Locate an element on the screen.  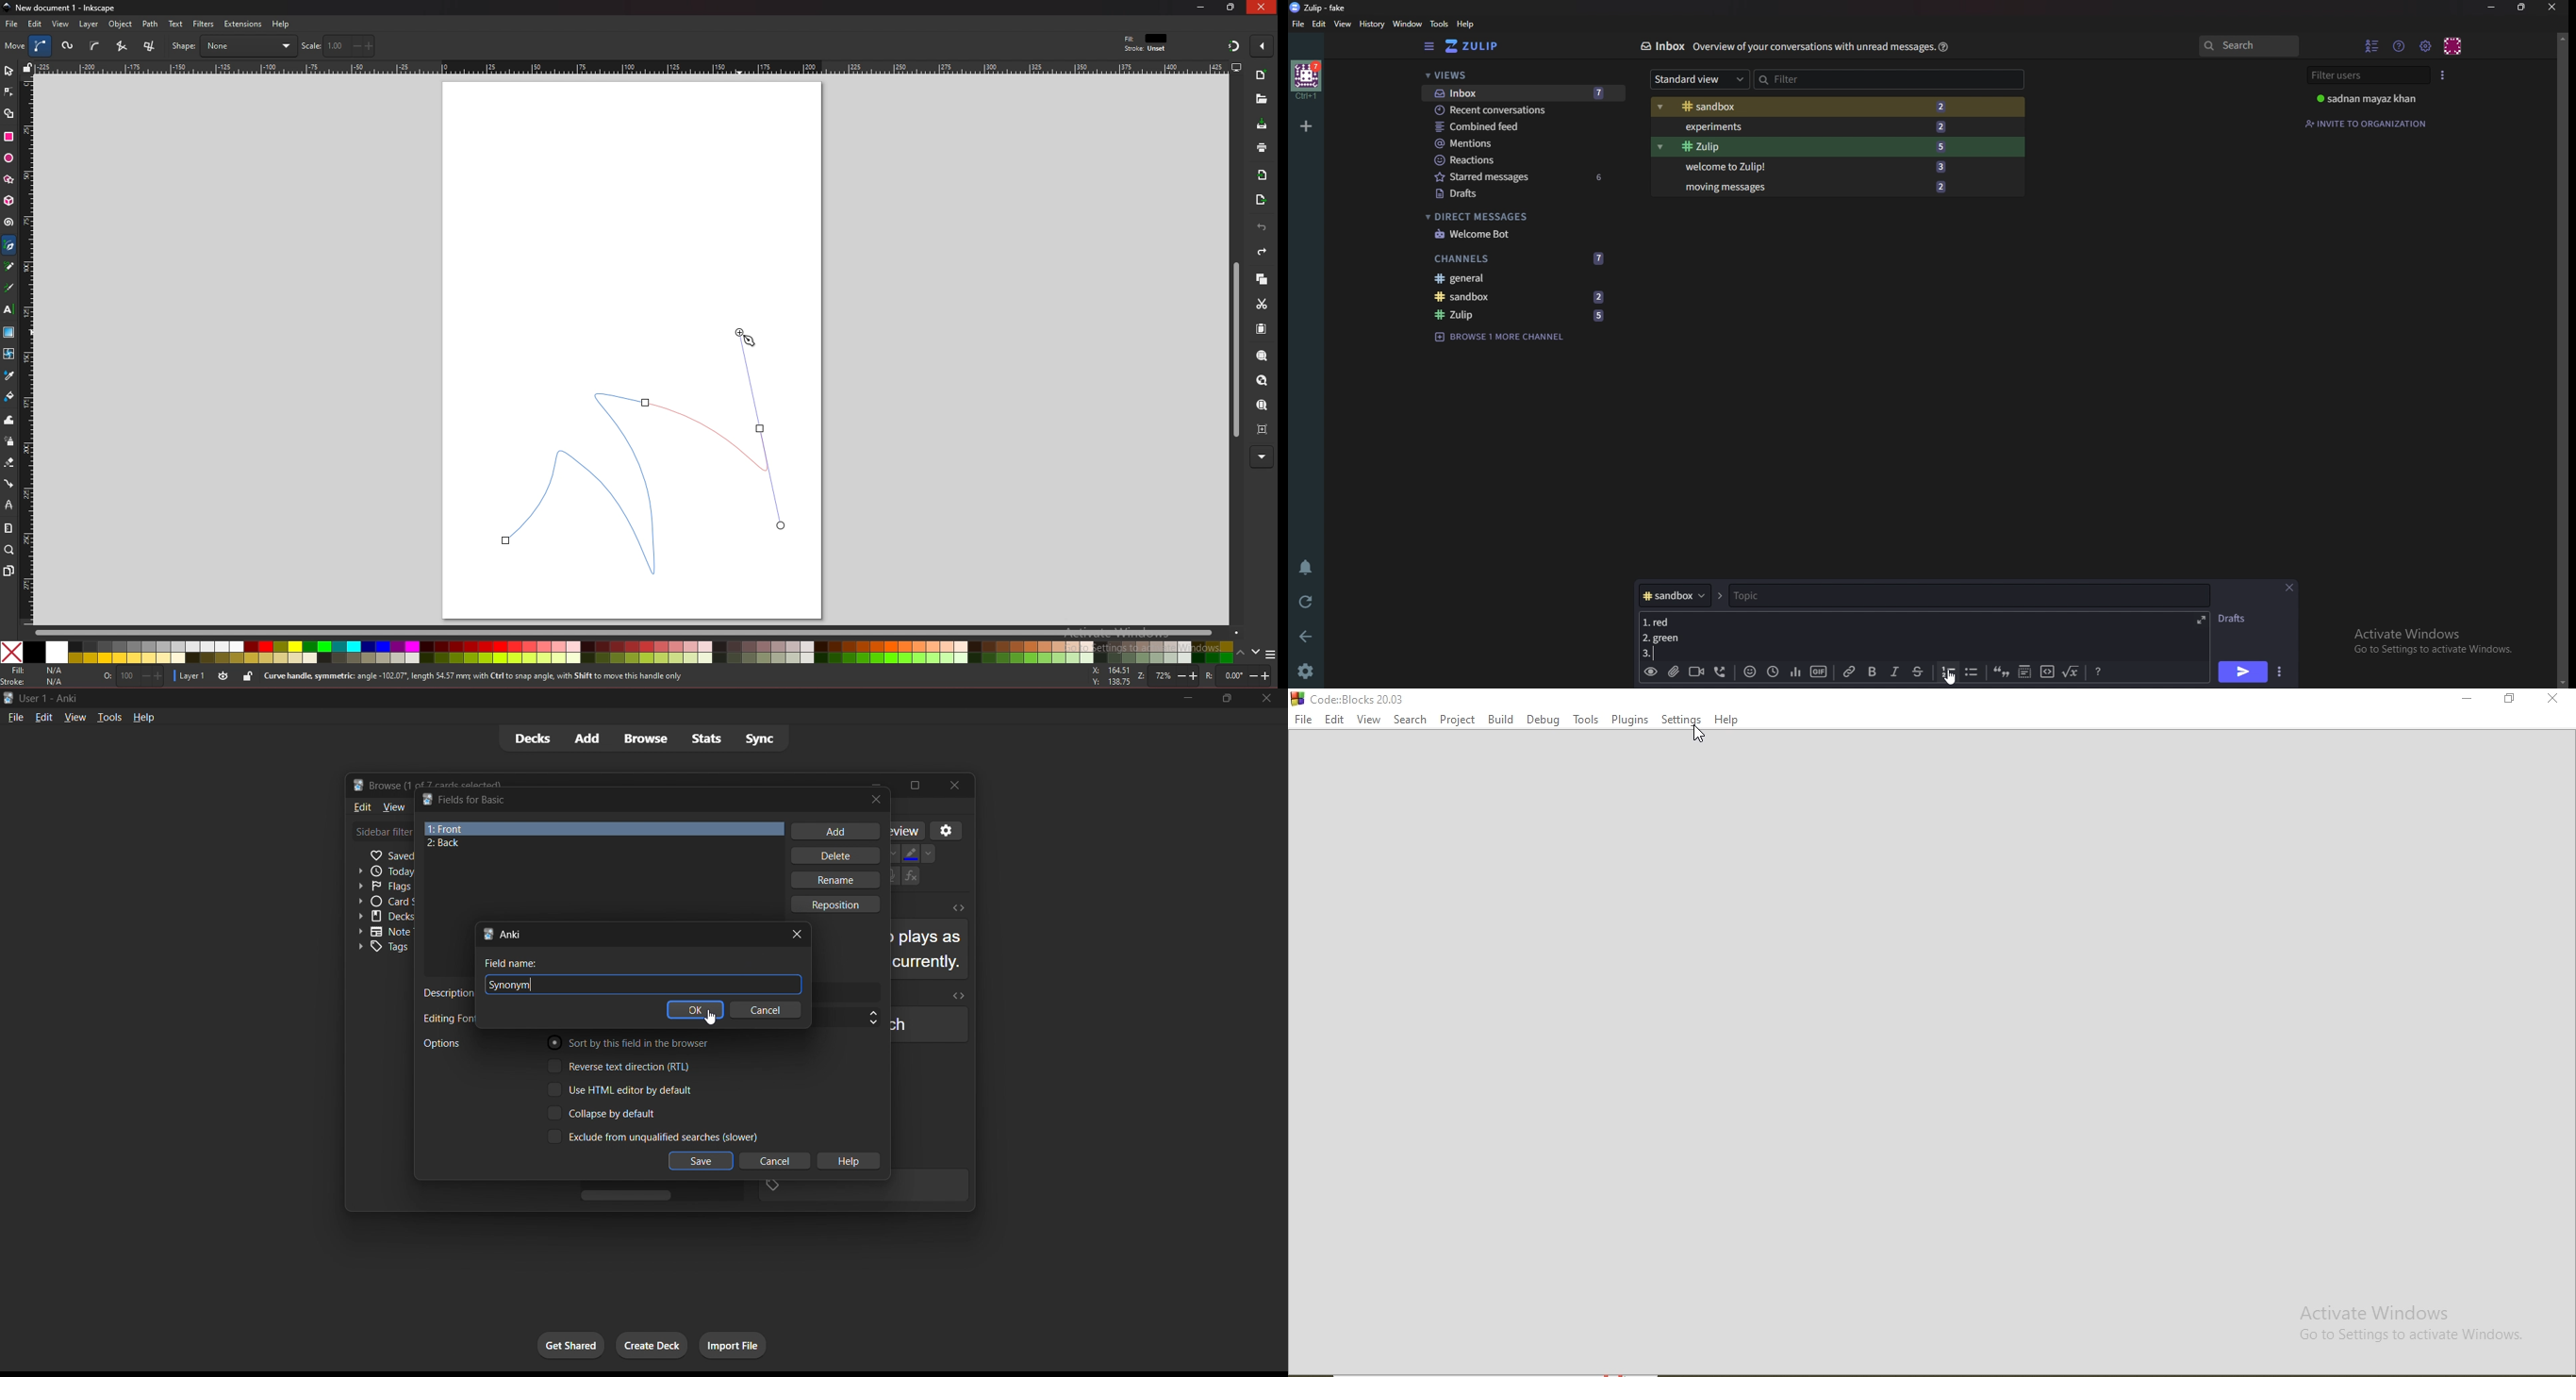
Home view is located at coordinates (1481, 46).